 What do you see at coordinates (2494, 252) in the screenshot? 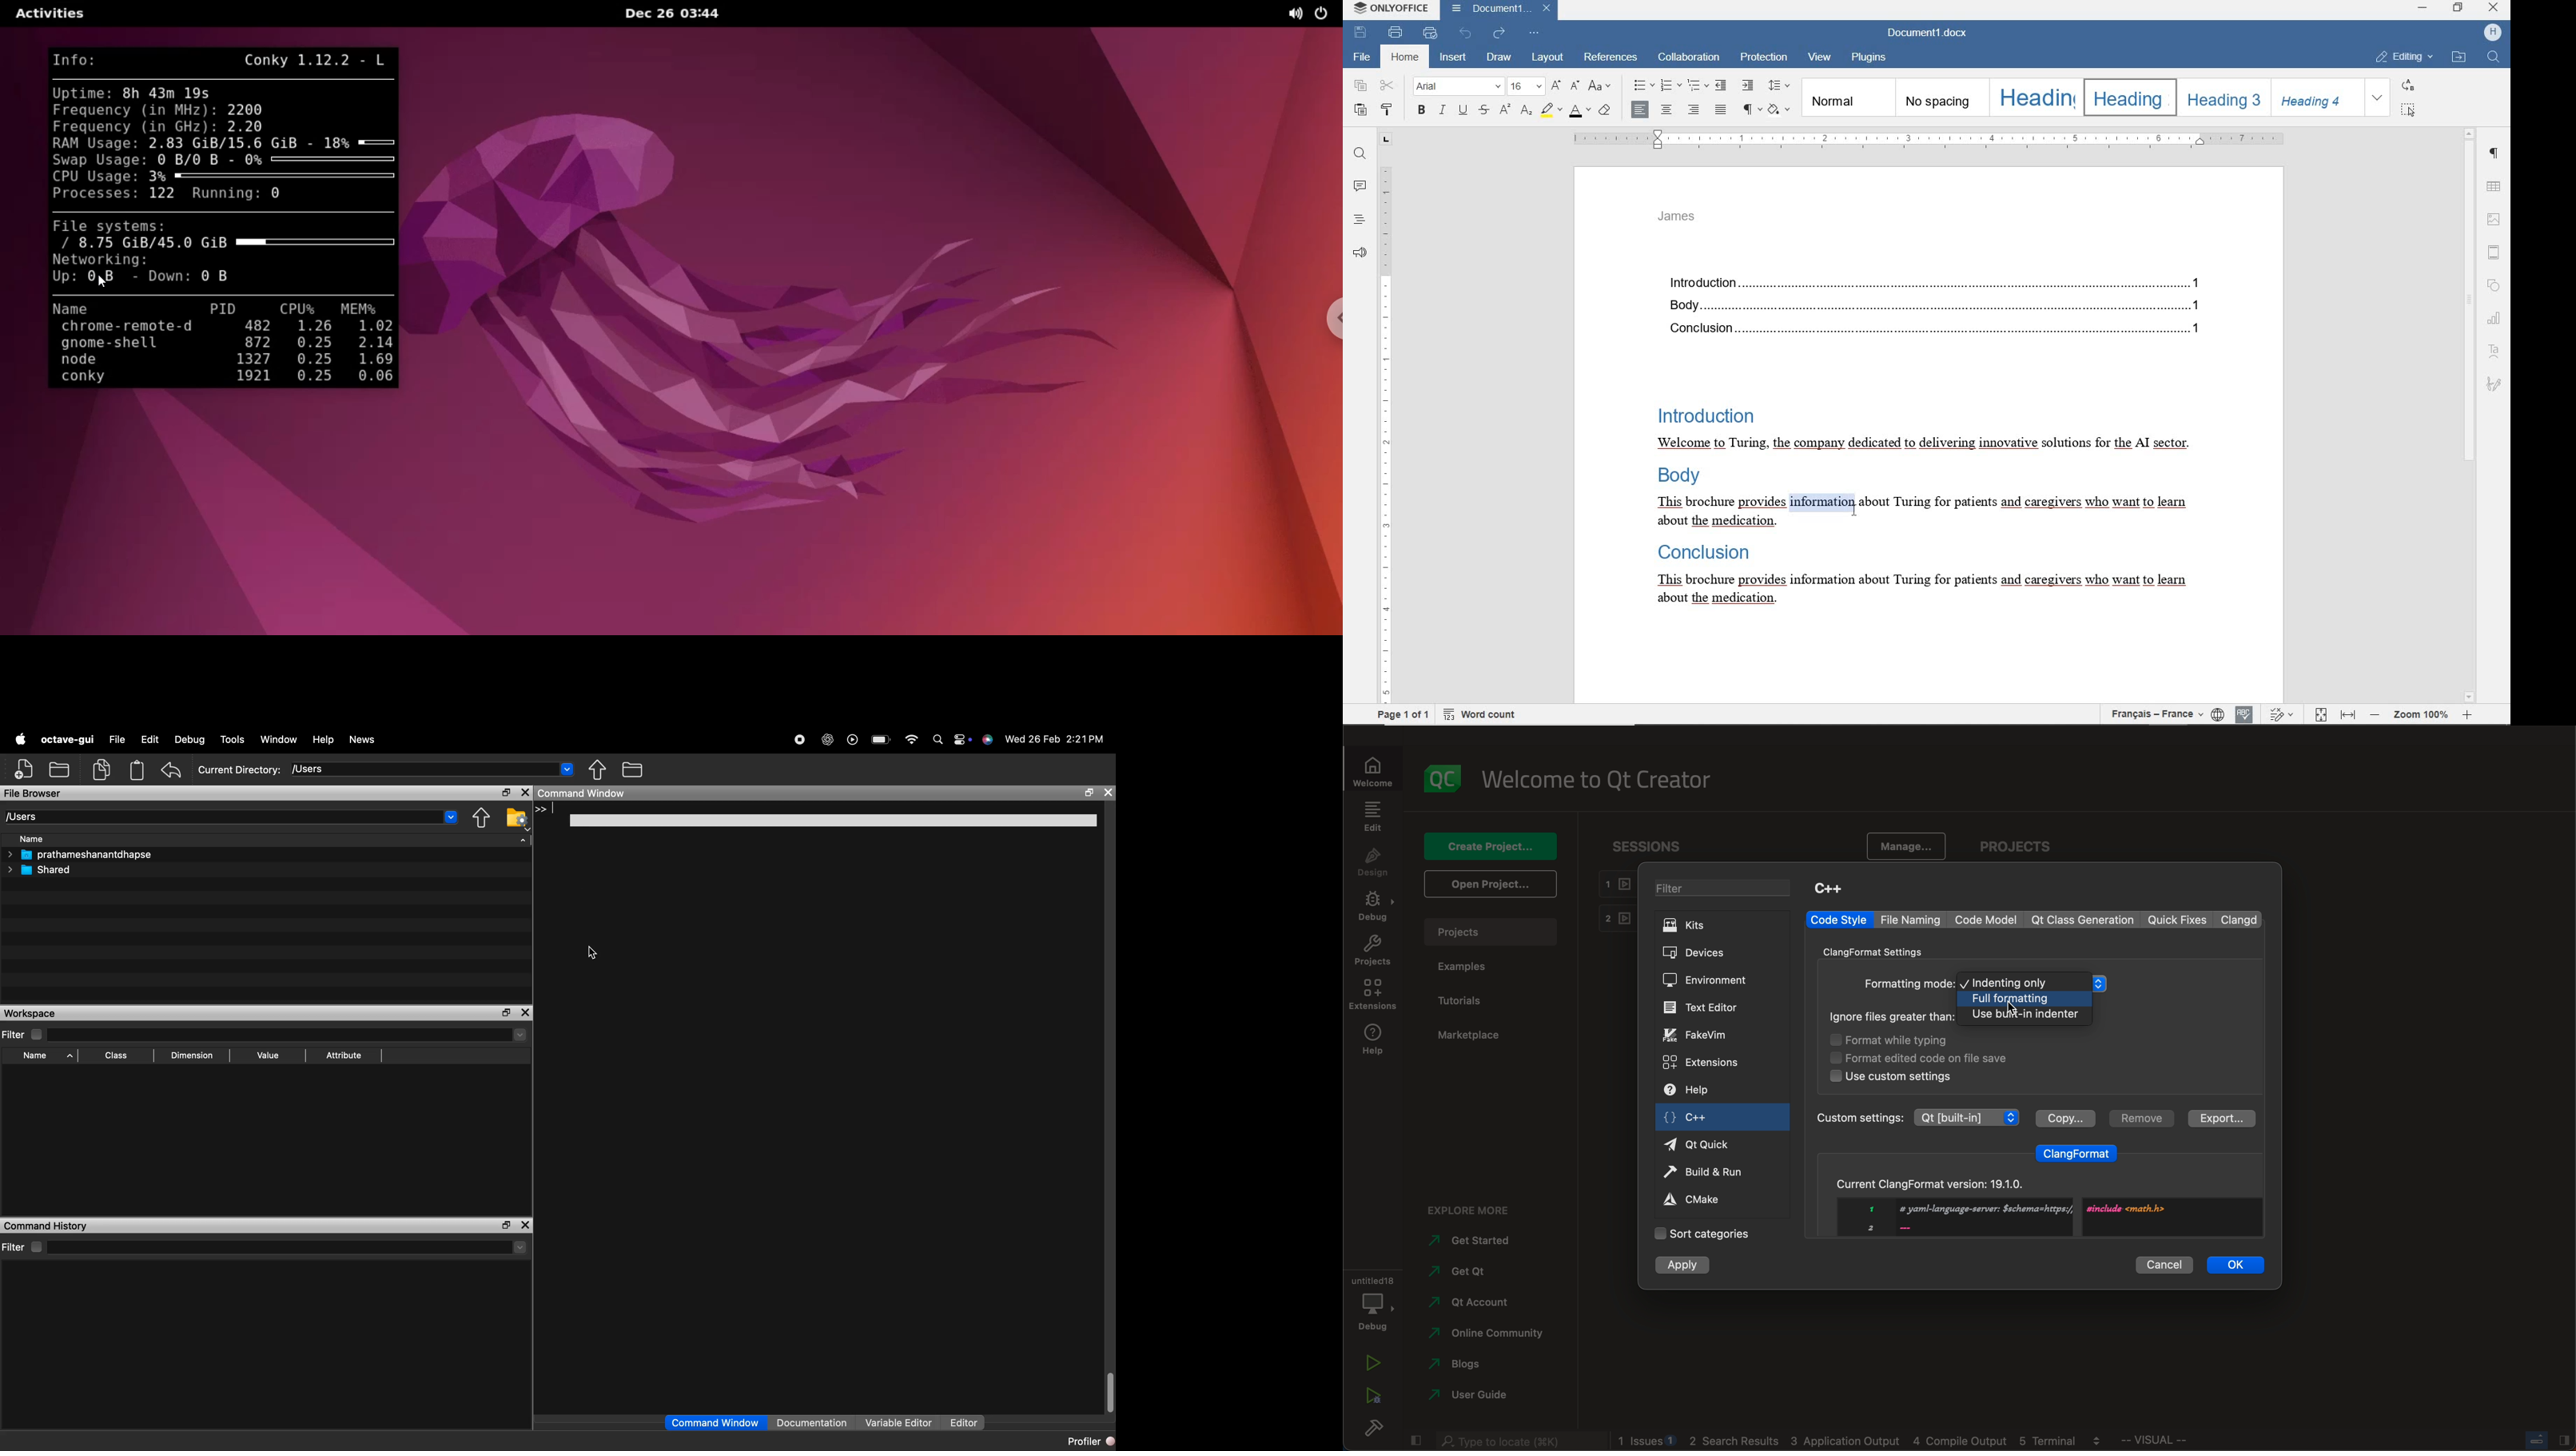
I see `HEADER AND FOOTER` at bounding box center [2494, 252].